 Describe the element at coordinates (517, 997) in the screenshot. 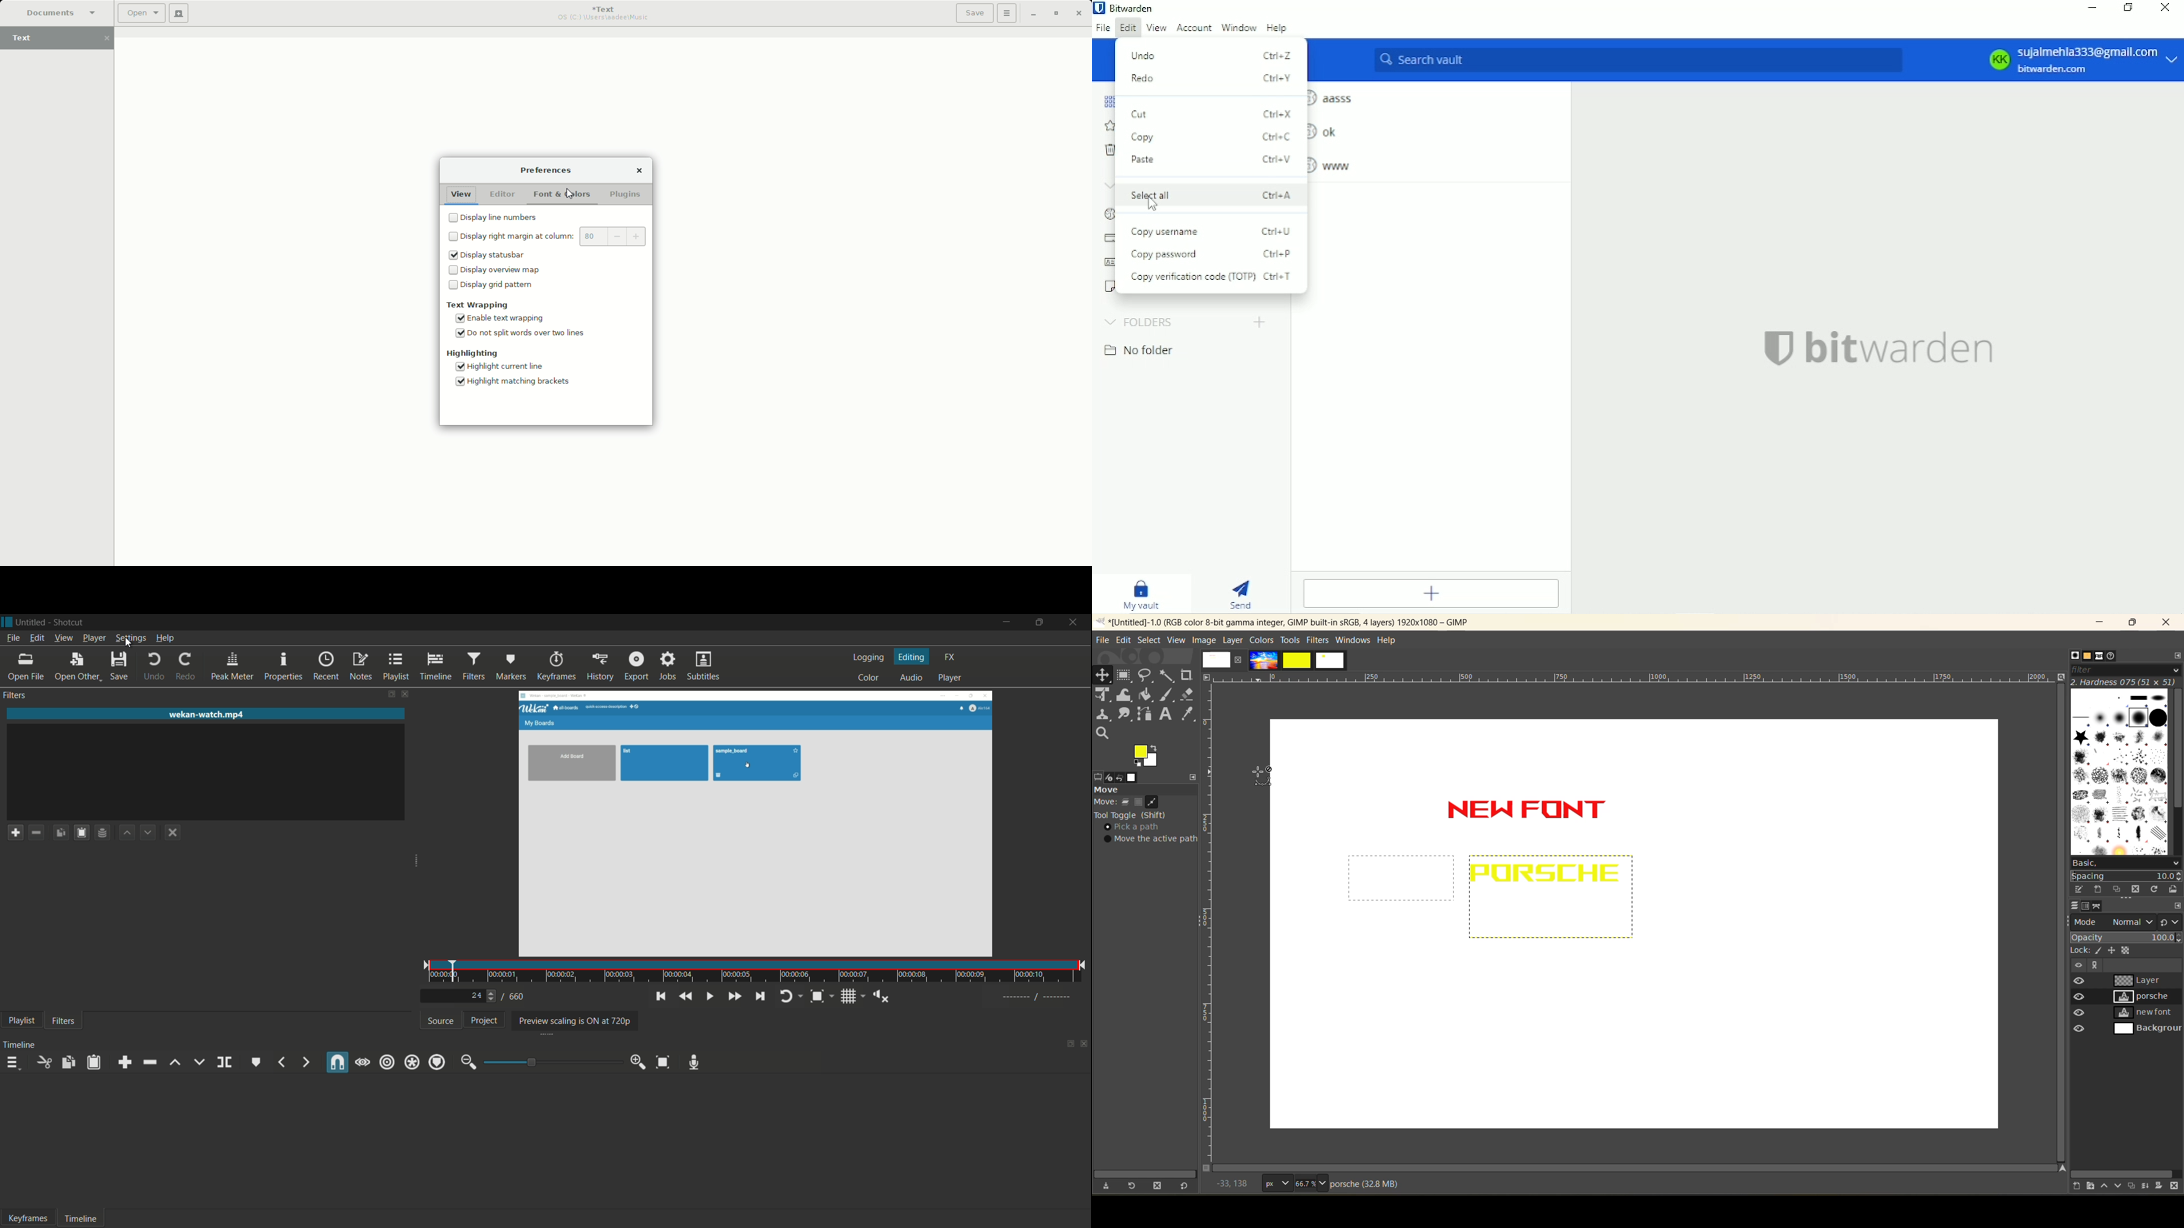

I see `total frames` at that location.